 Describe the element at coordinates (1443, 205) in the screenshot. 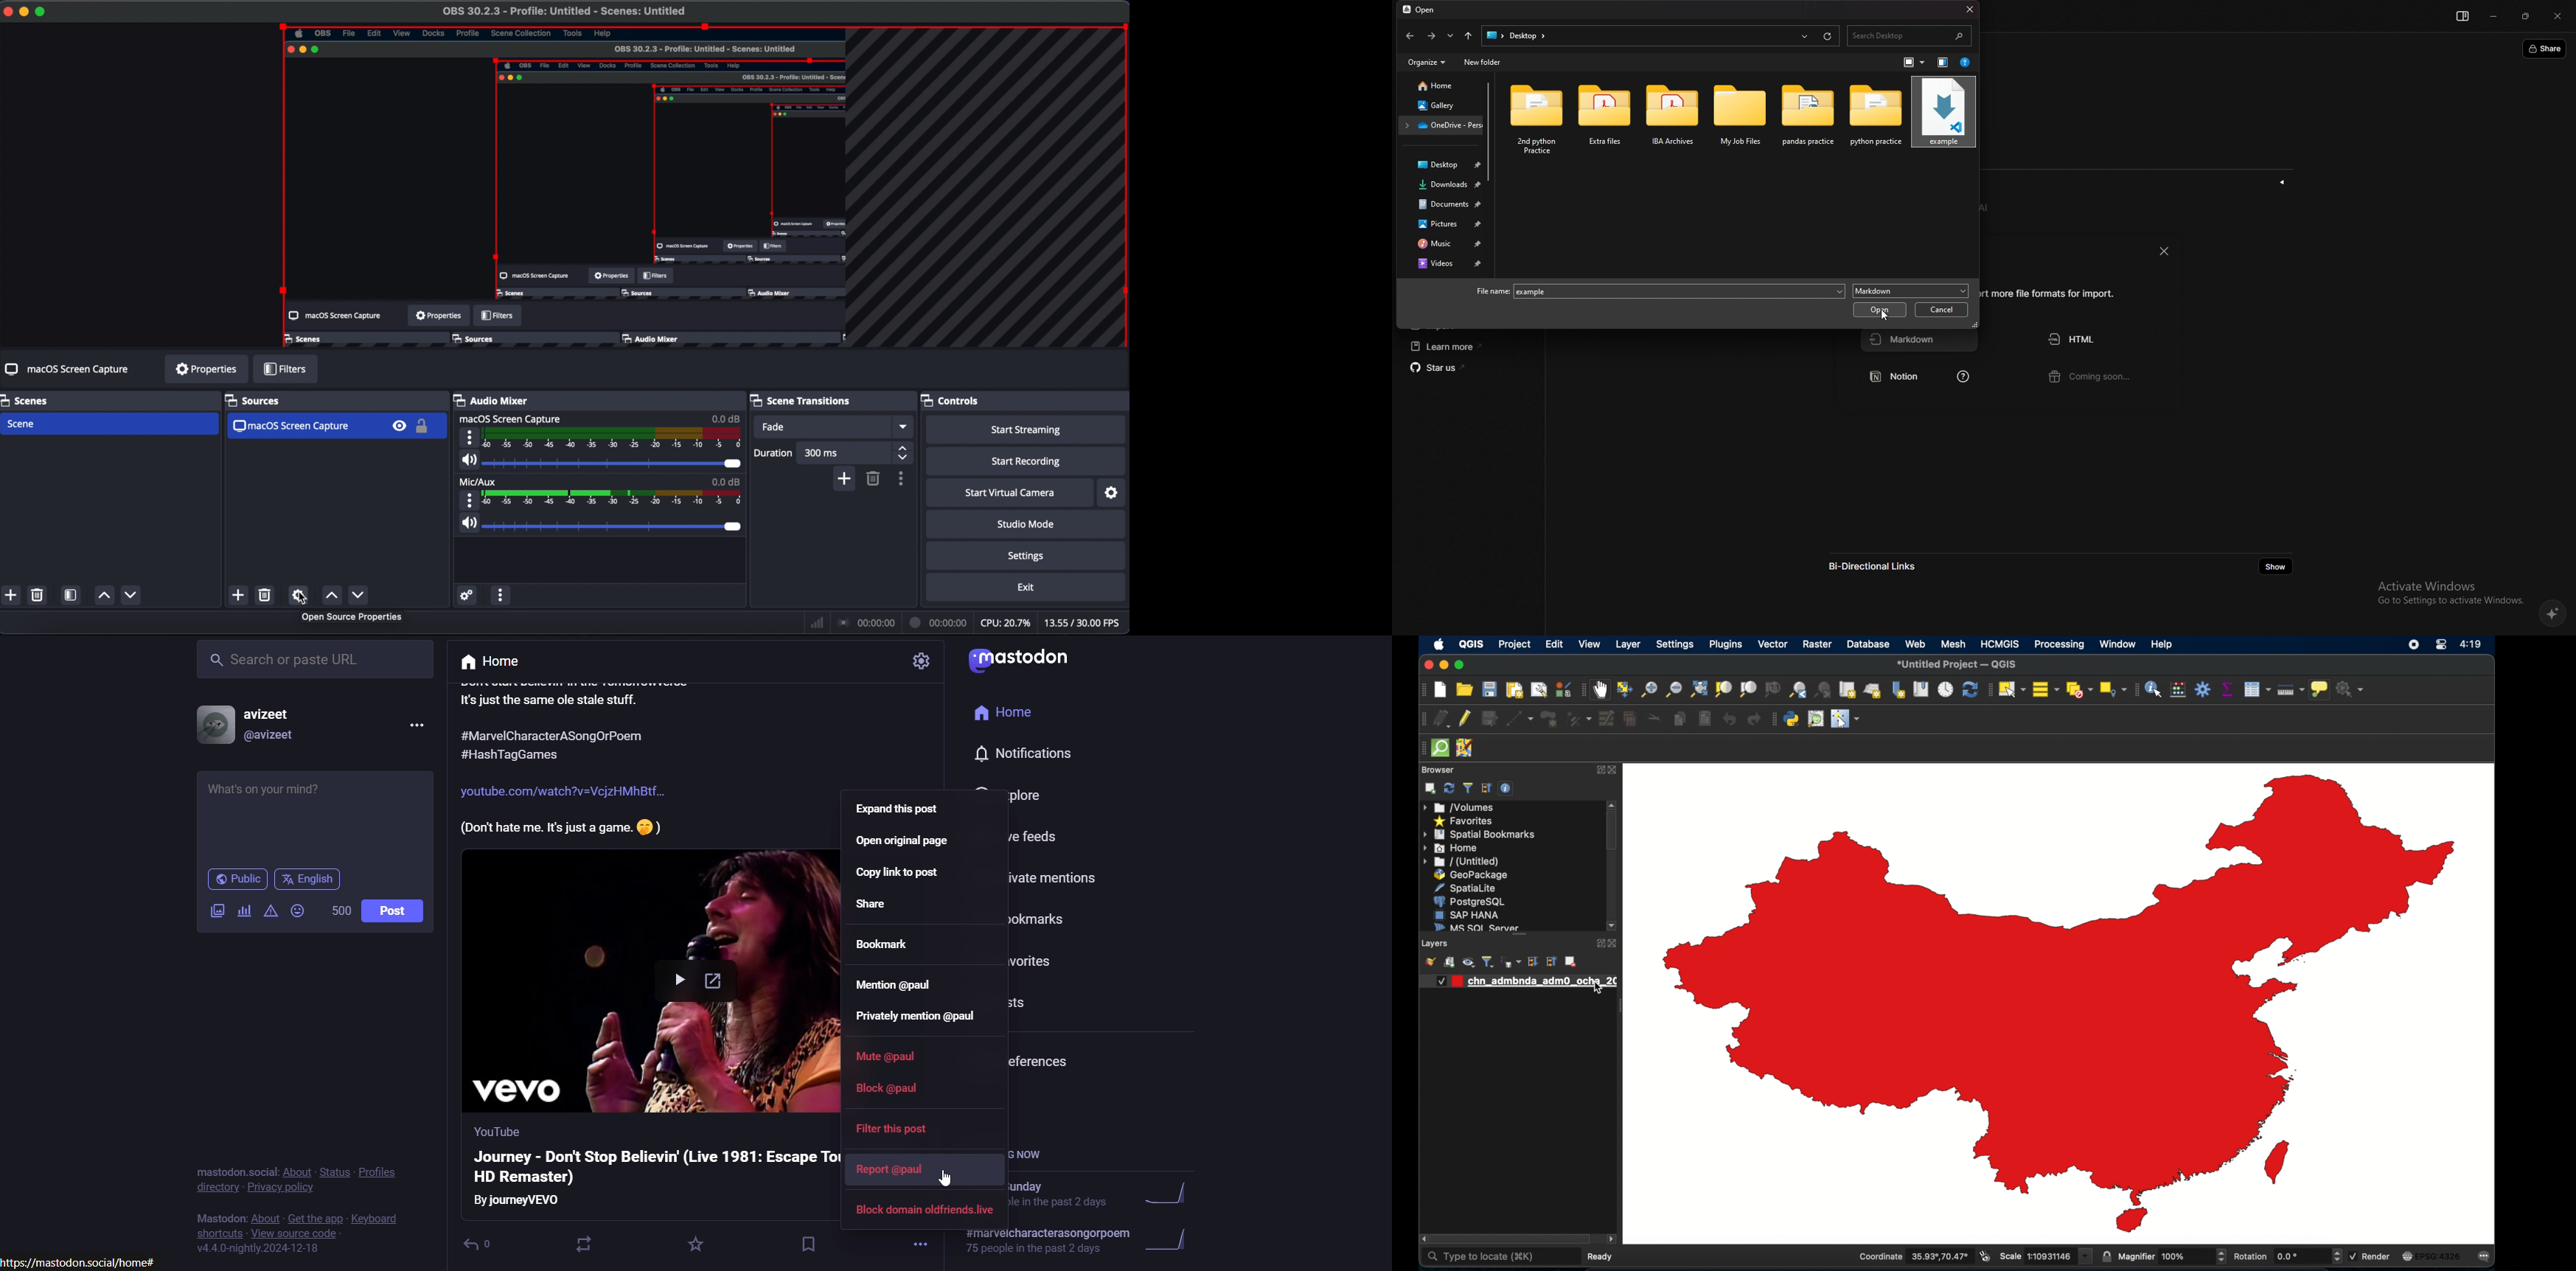

I see `documents` at that location.